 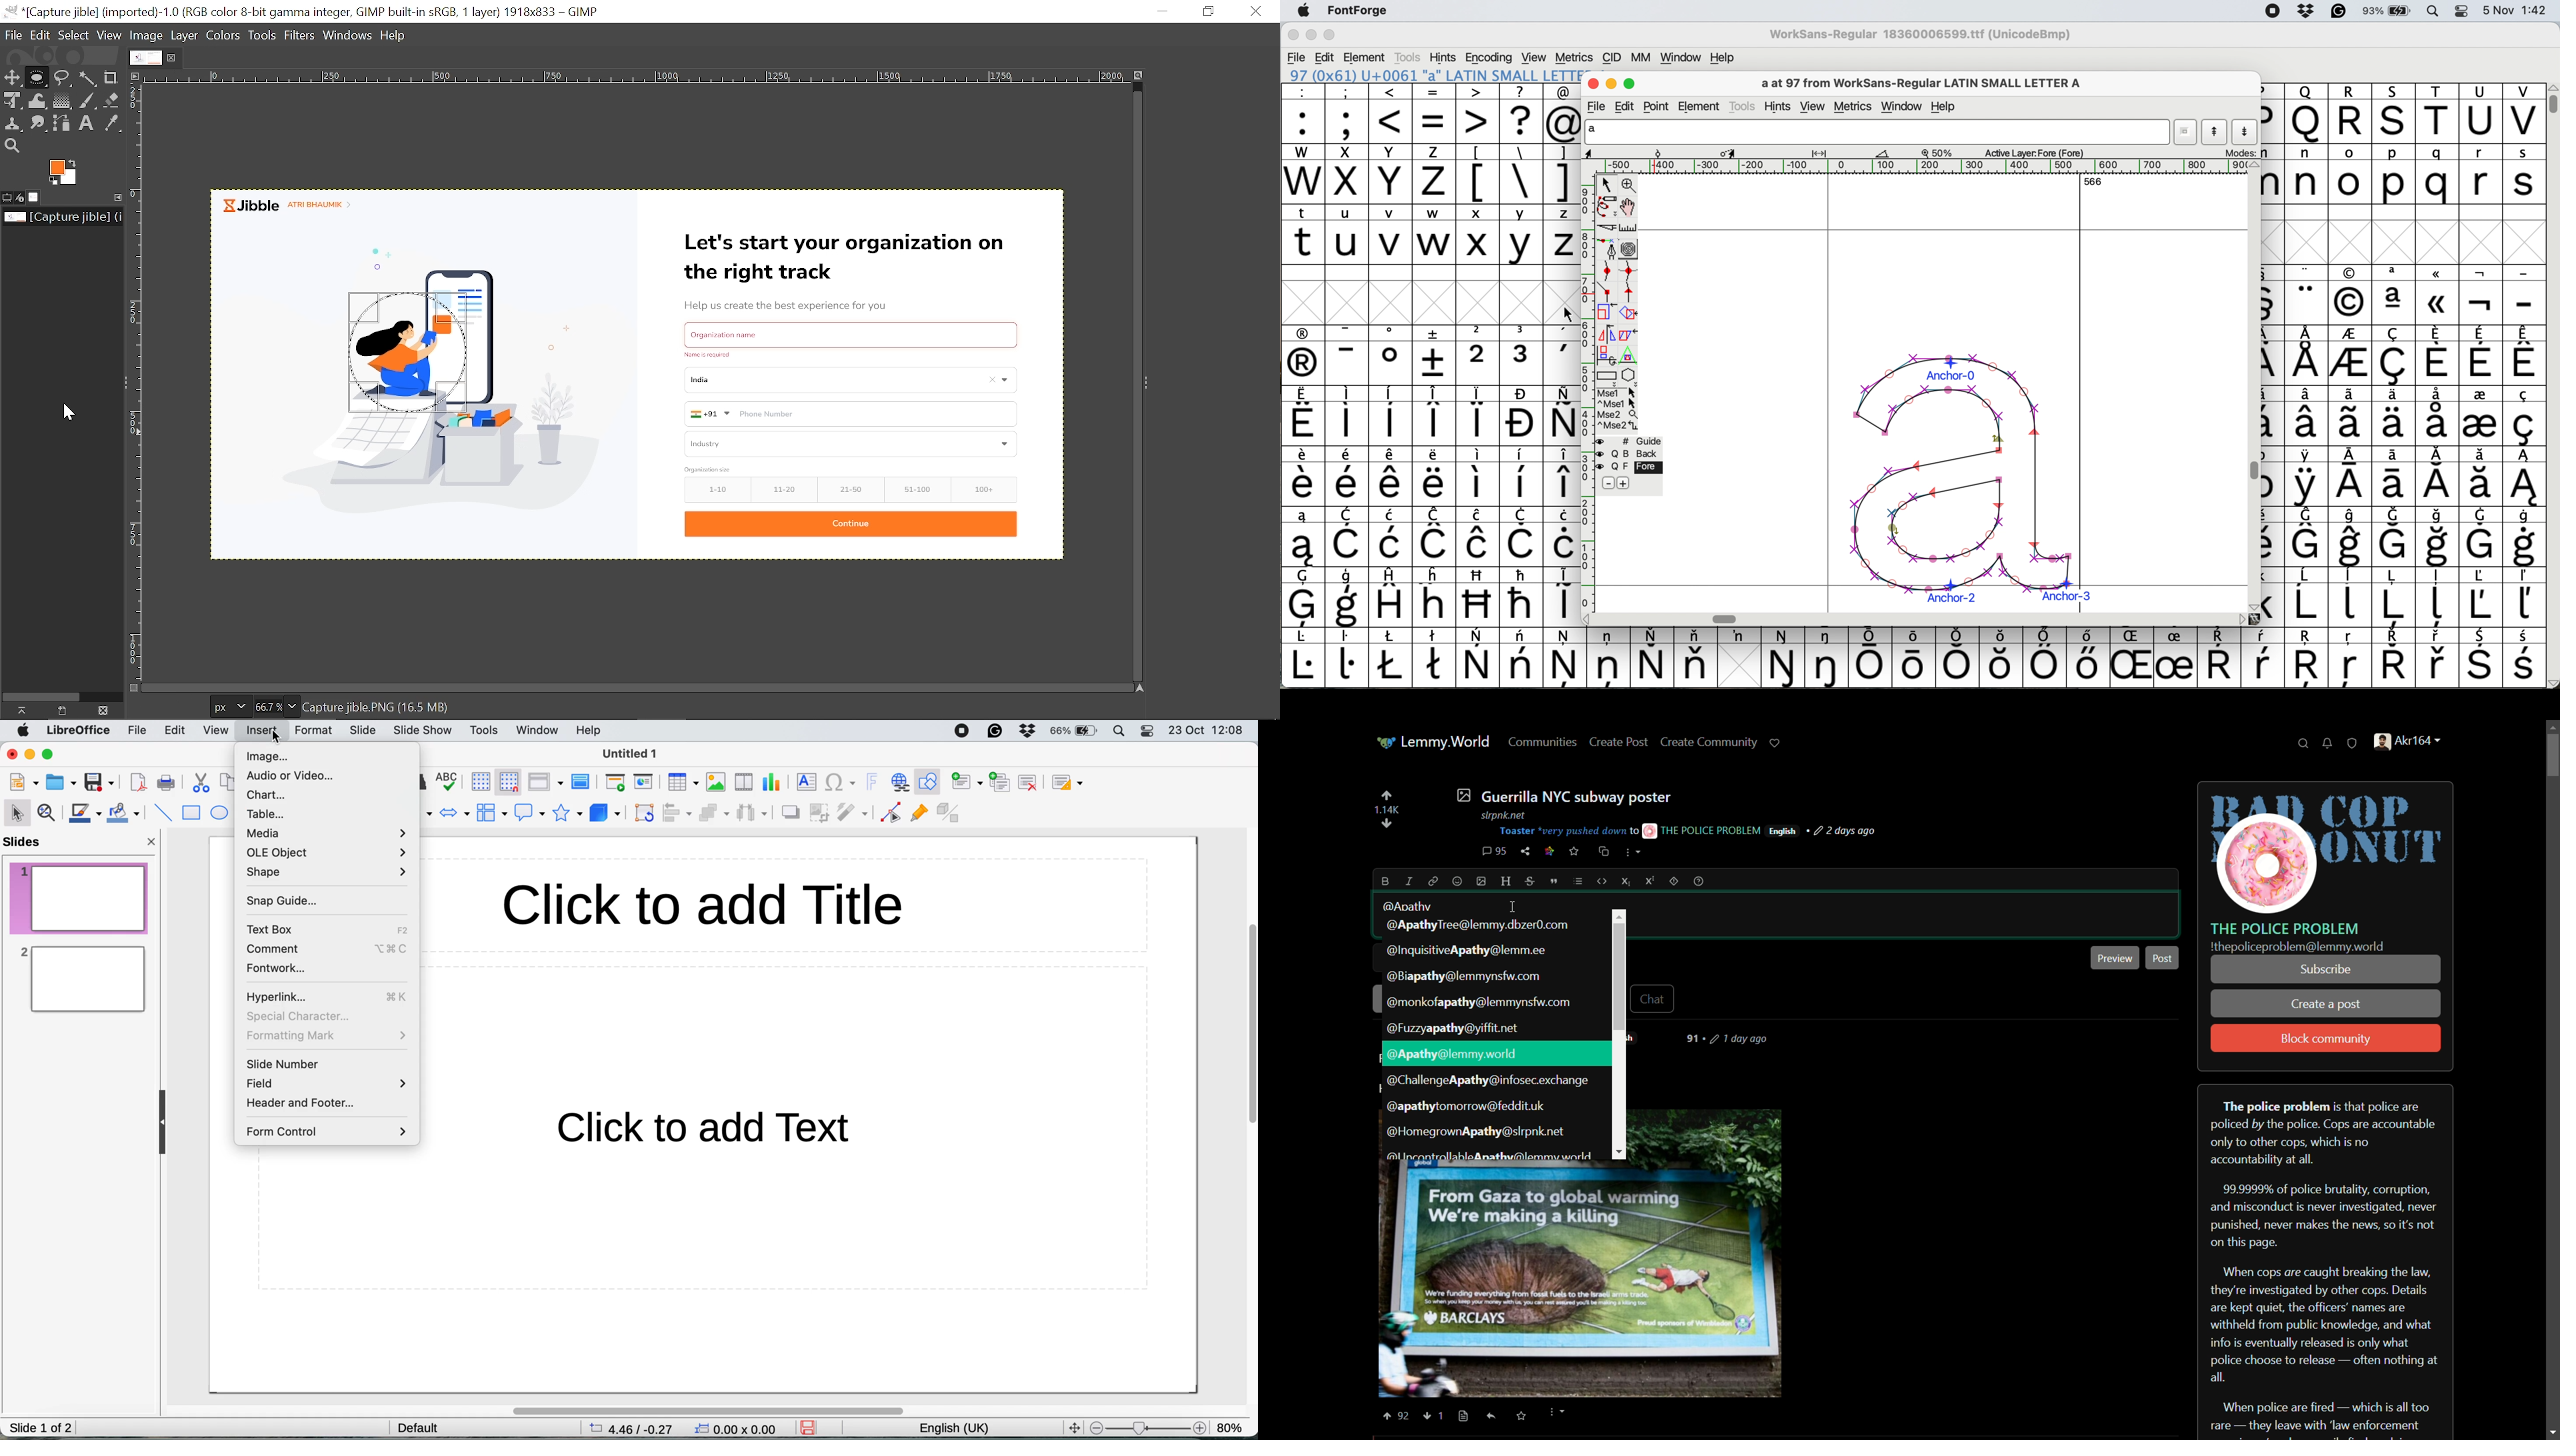 What do you see at coordinates (527, 812) in the screenshot?
I see `callout shapes` at bounding box center [527, 812].